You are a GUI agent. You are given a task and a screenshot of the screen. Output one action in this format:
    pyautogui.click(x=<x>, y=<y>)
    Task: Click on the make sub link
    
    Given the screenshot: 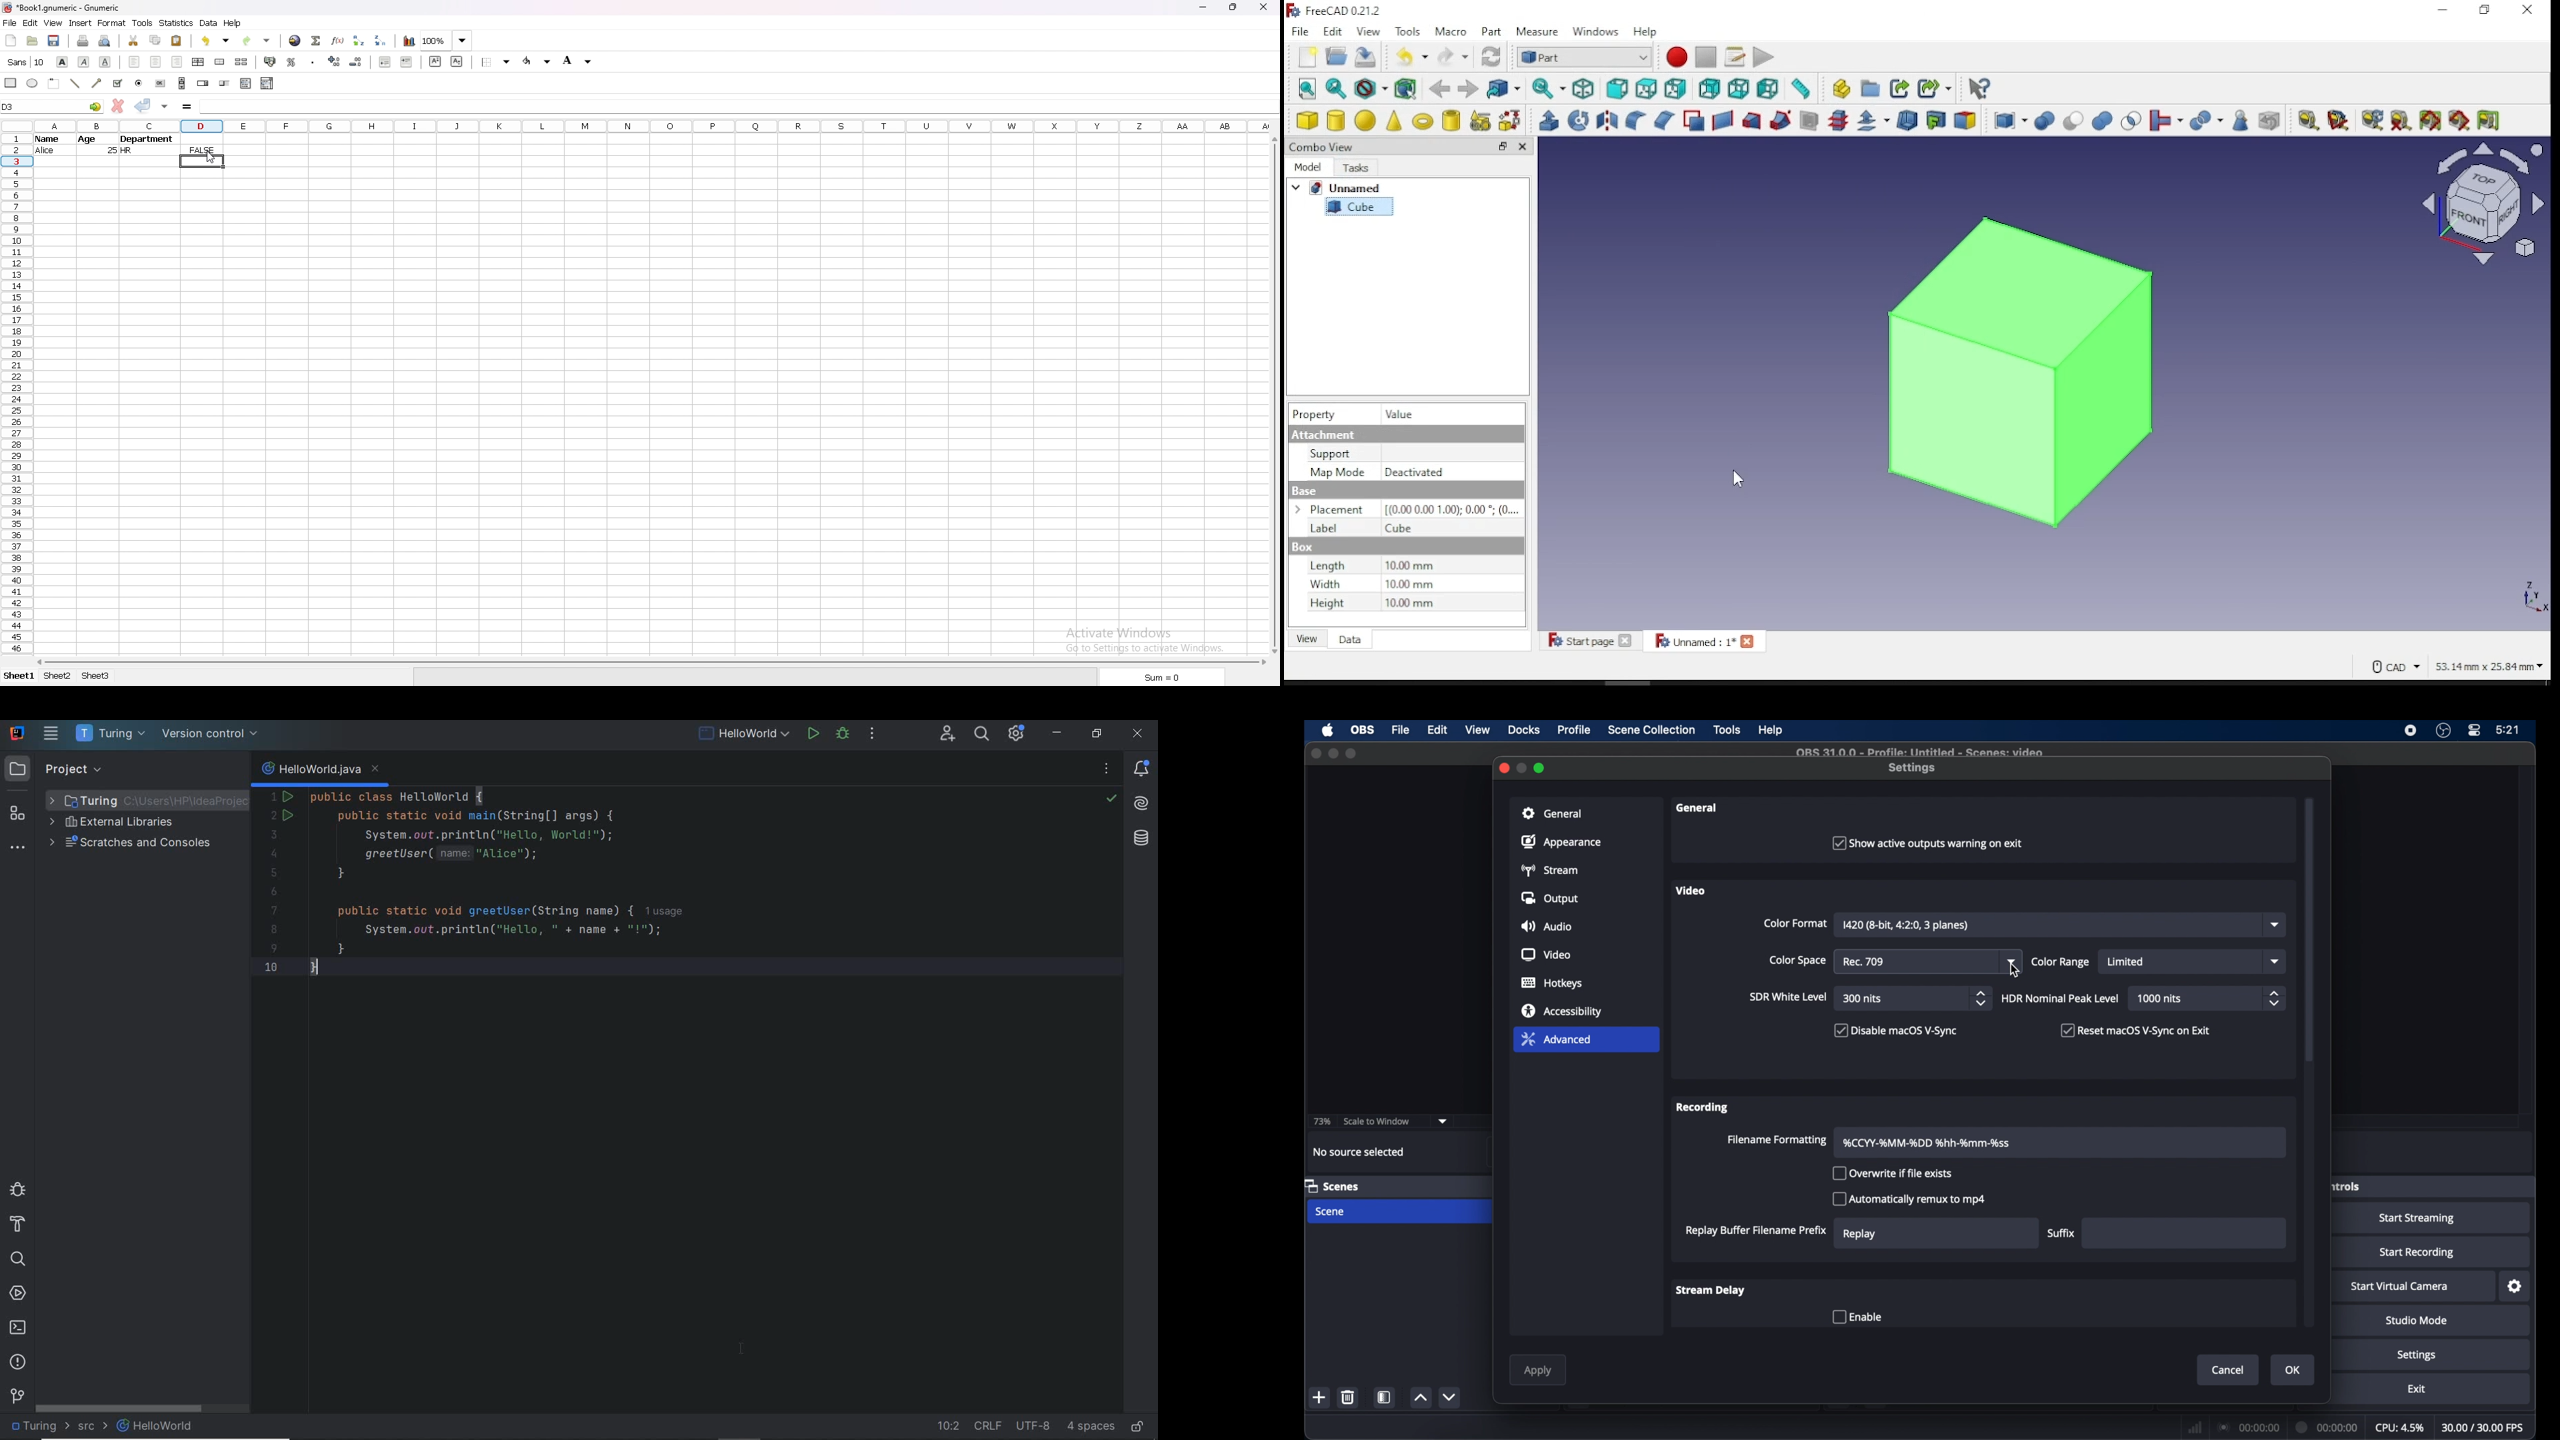 What is the action you would take?
    pyautogui.click(x=1935, y=89)
    